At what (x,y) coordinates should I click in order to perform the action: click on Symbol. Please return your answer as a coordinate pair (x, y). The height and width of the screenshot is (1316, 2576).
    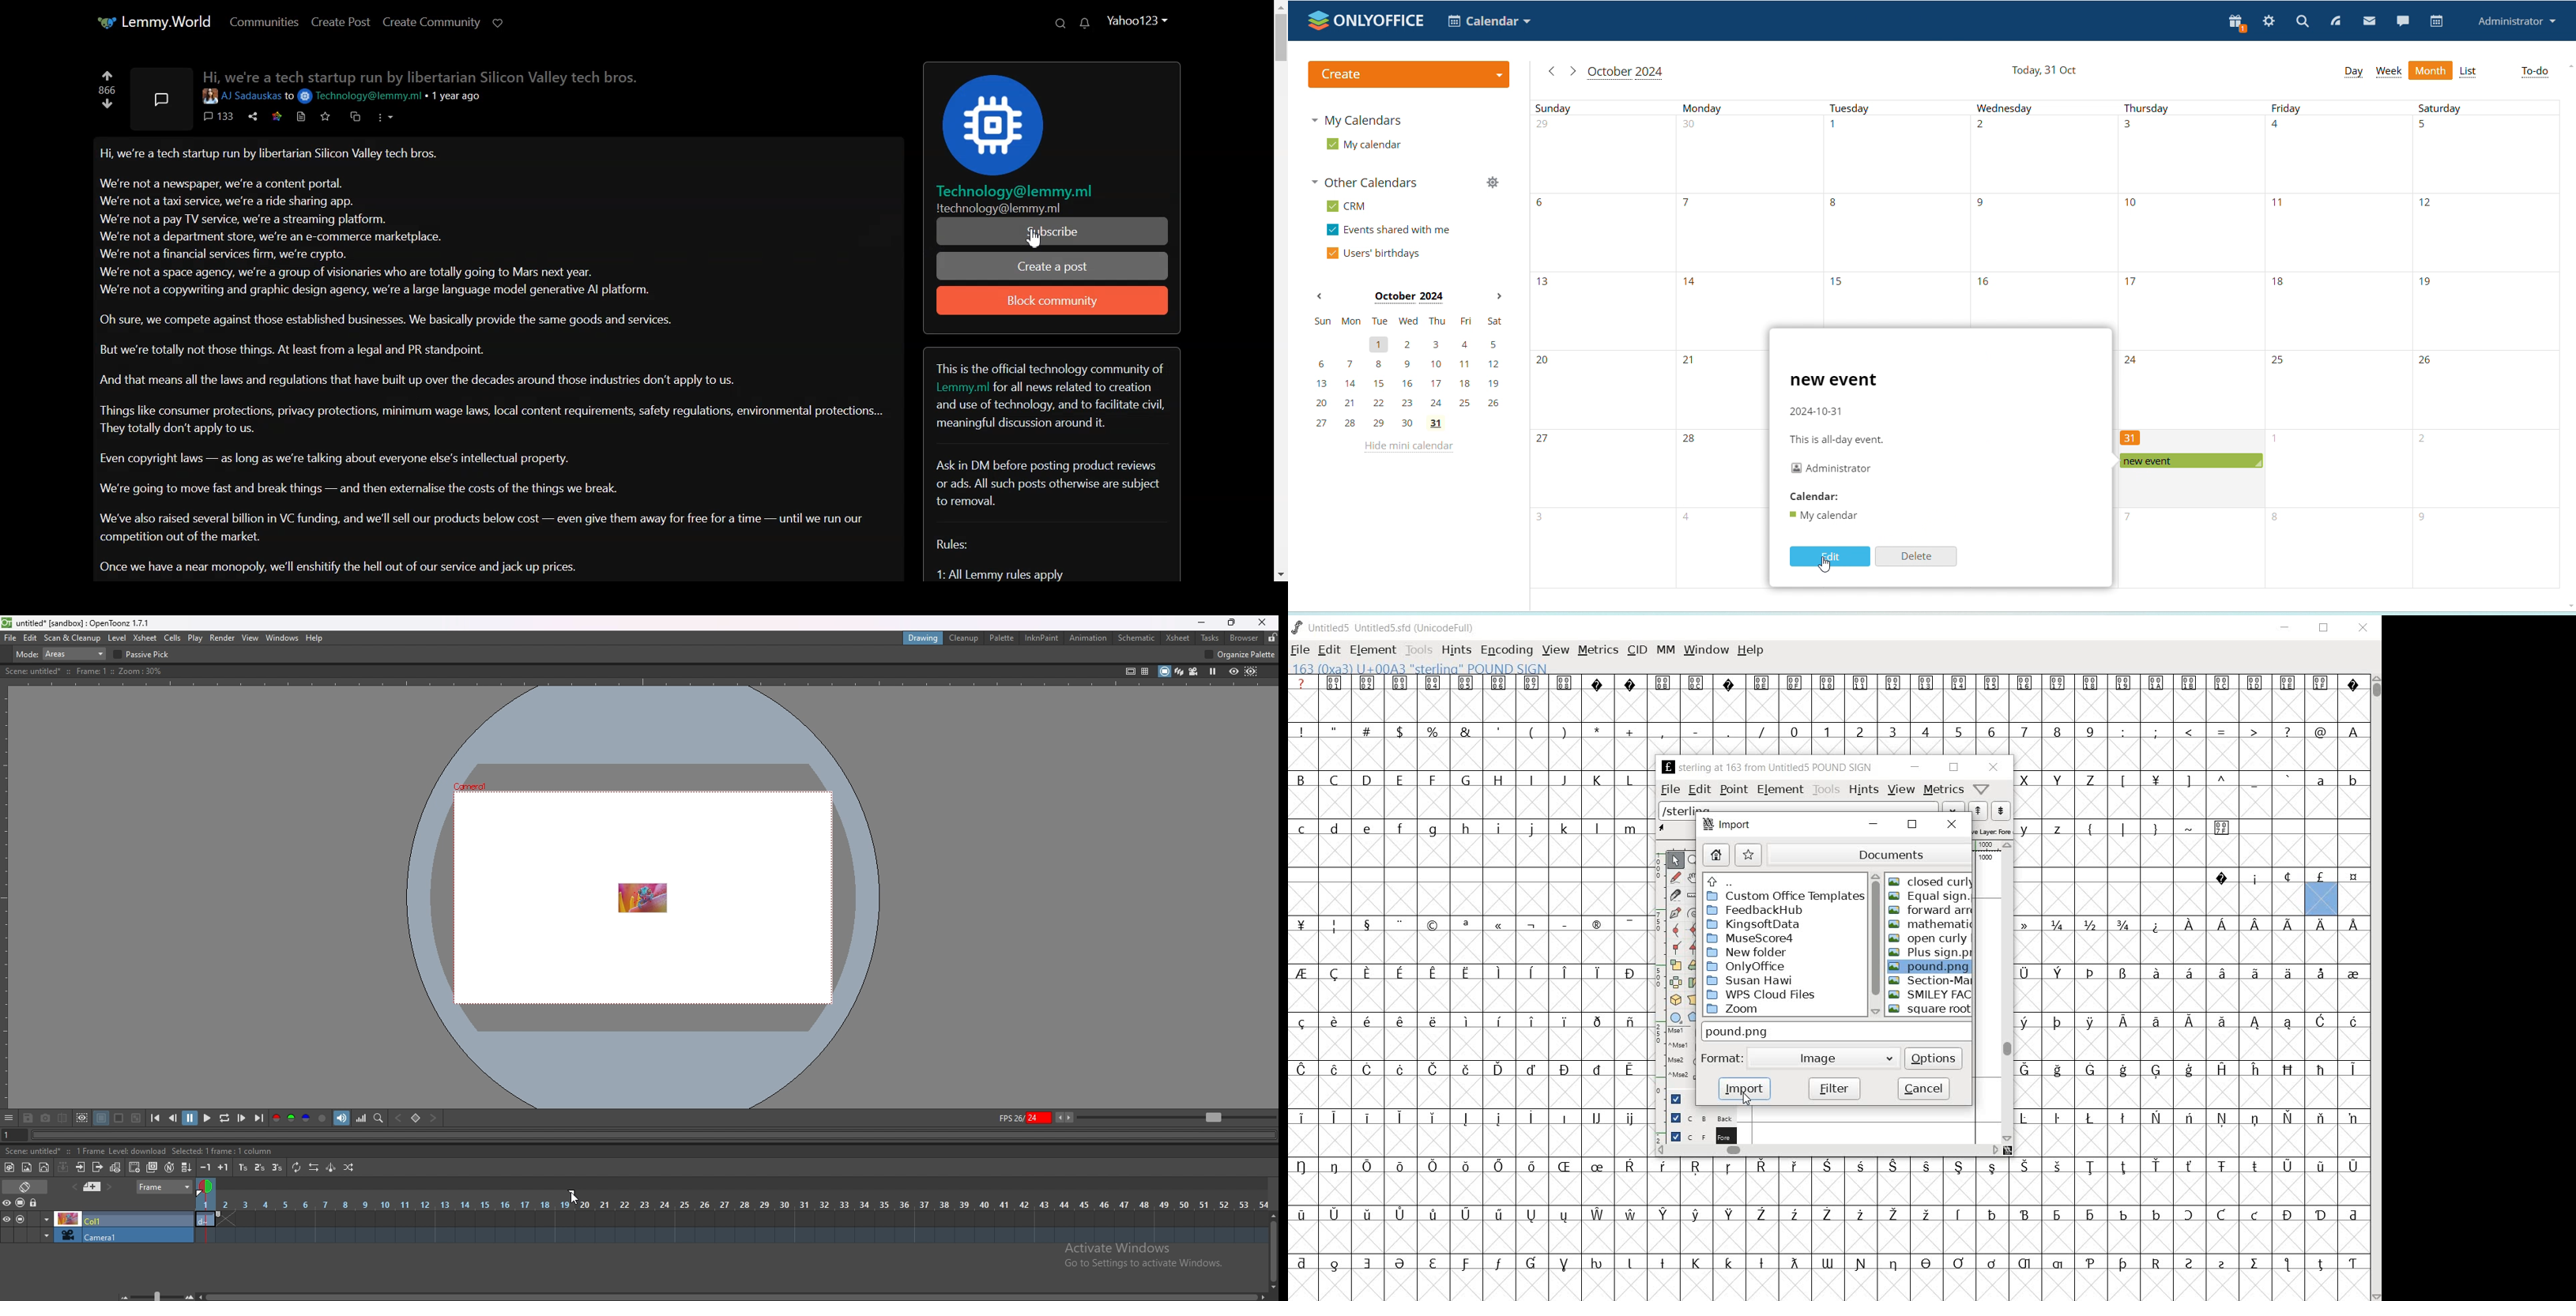
    Looking at the image, I should click on (1895, 682).